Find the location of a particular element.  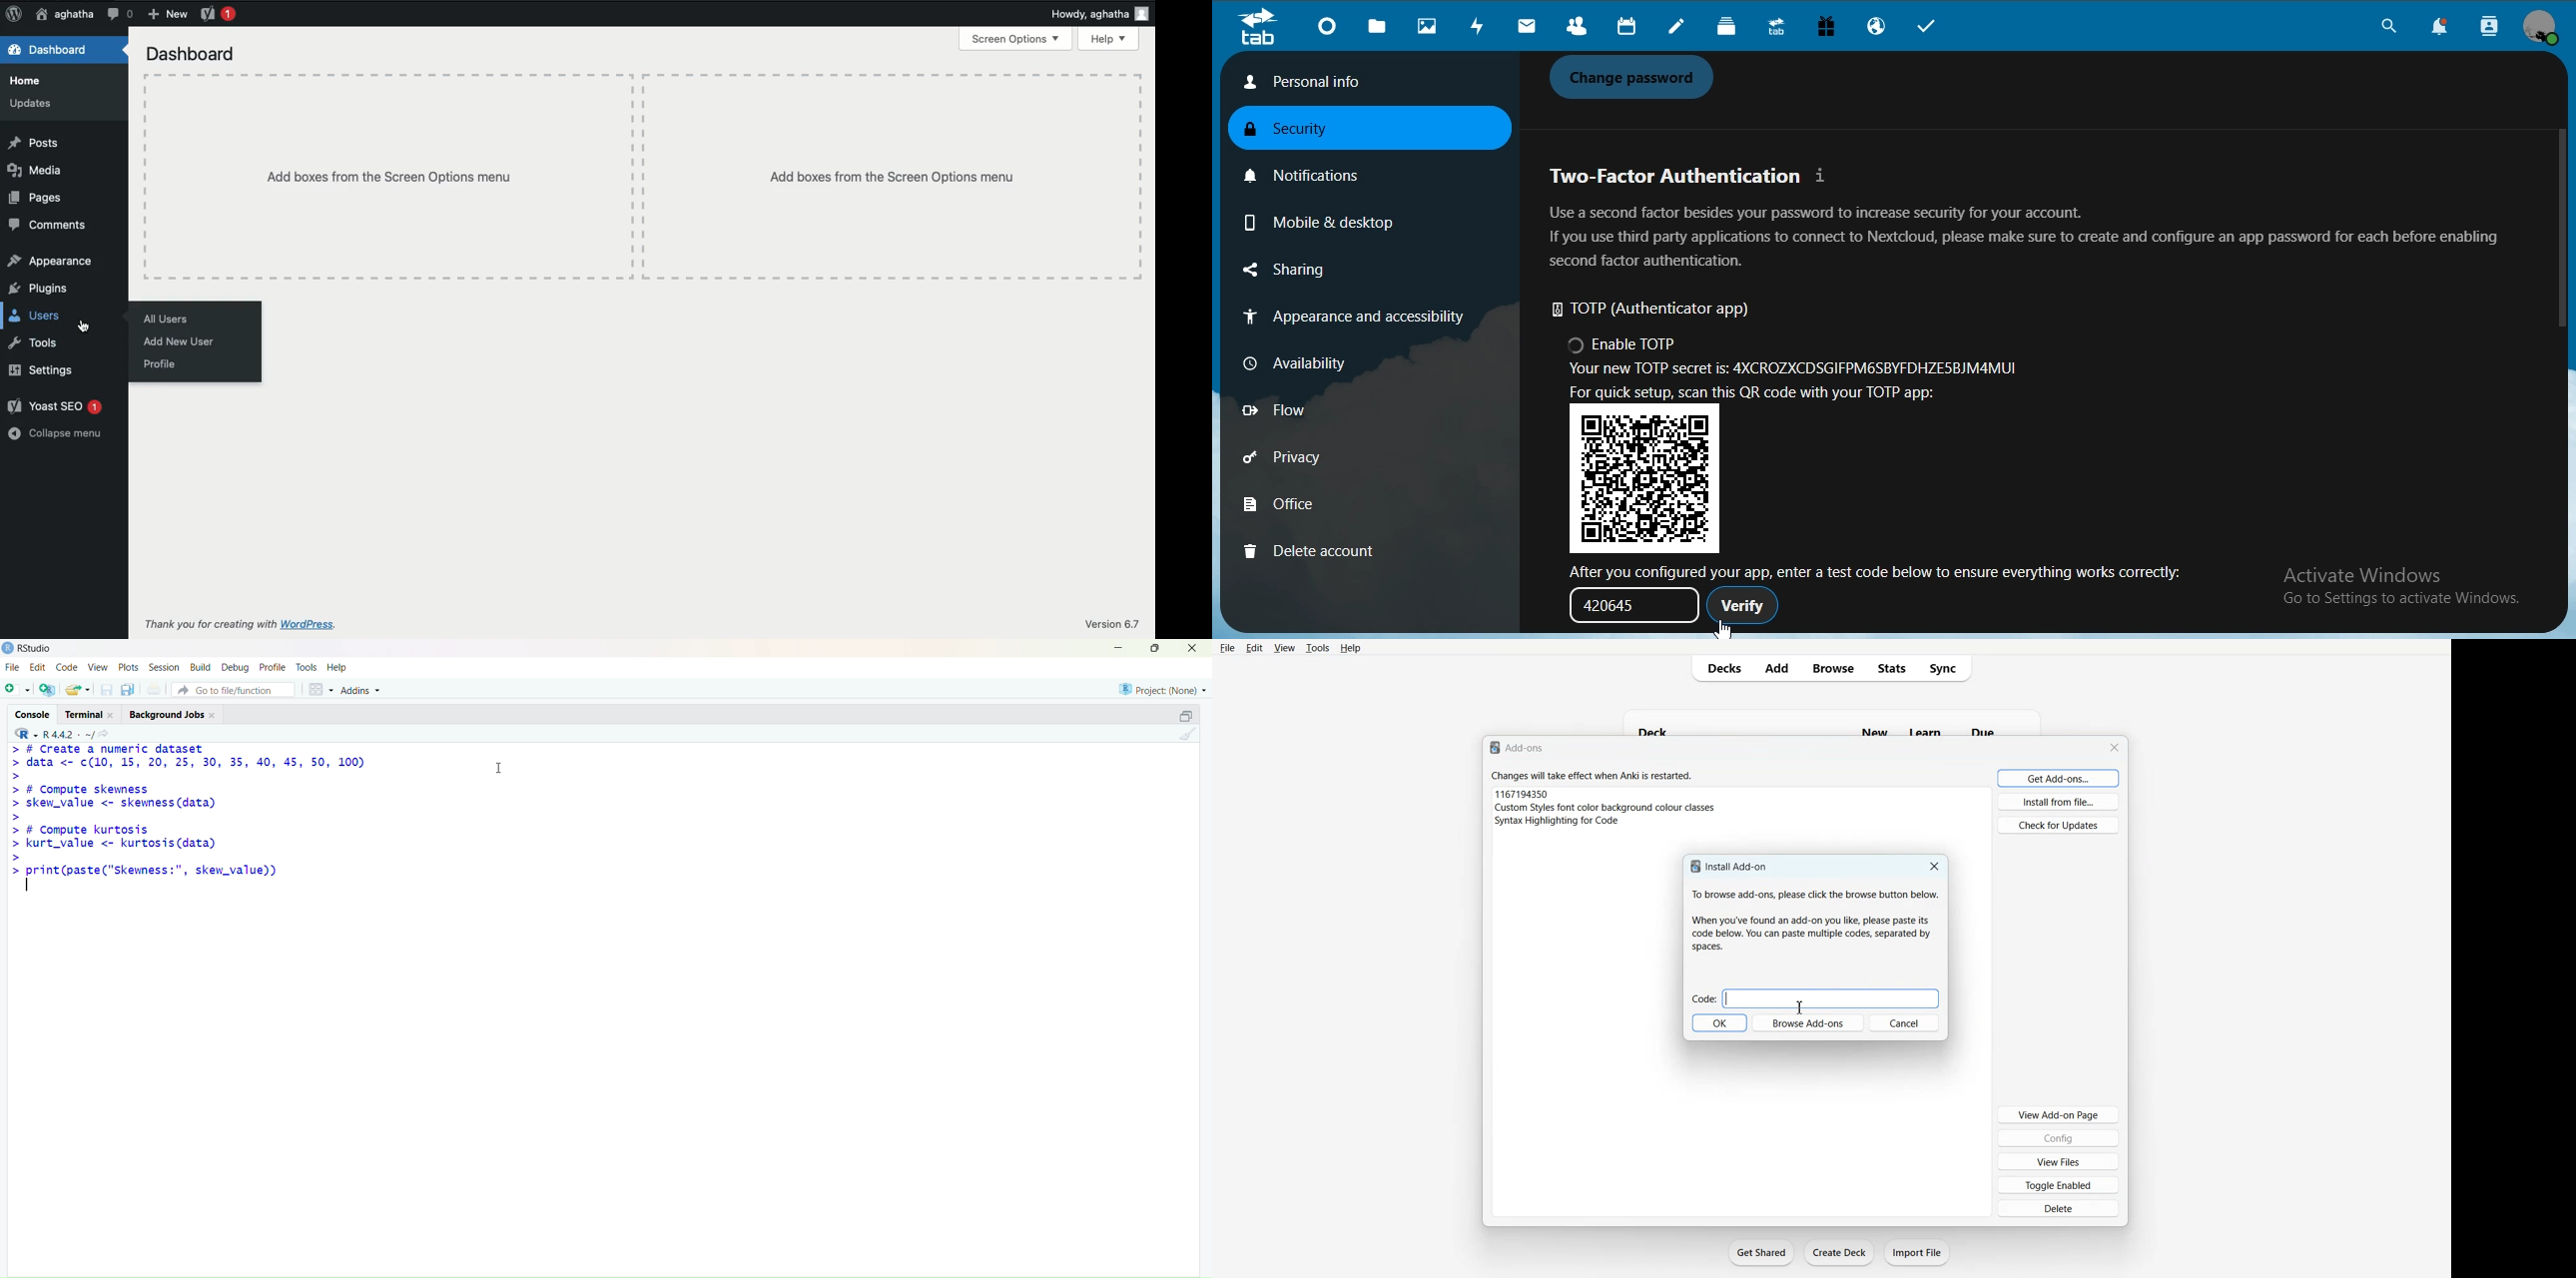

Updates is located at coordinates (32, 102).